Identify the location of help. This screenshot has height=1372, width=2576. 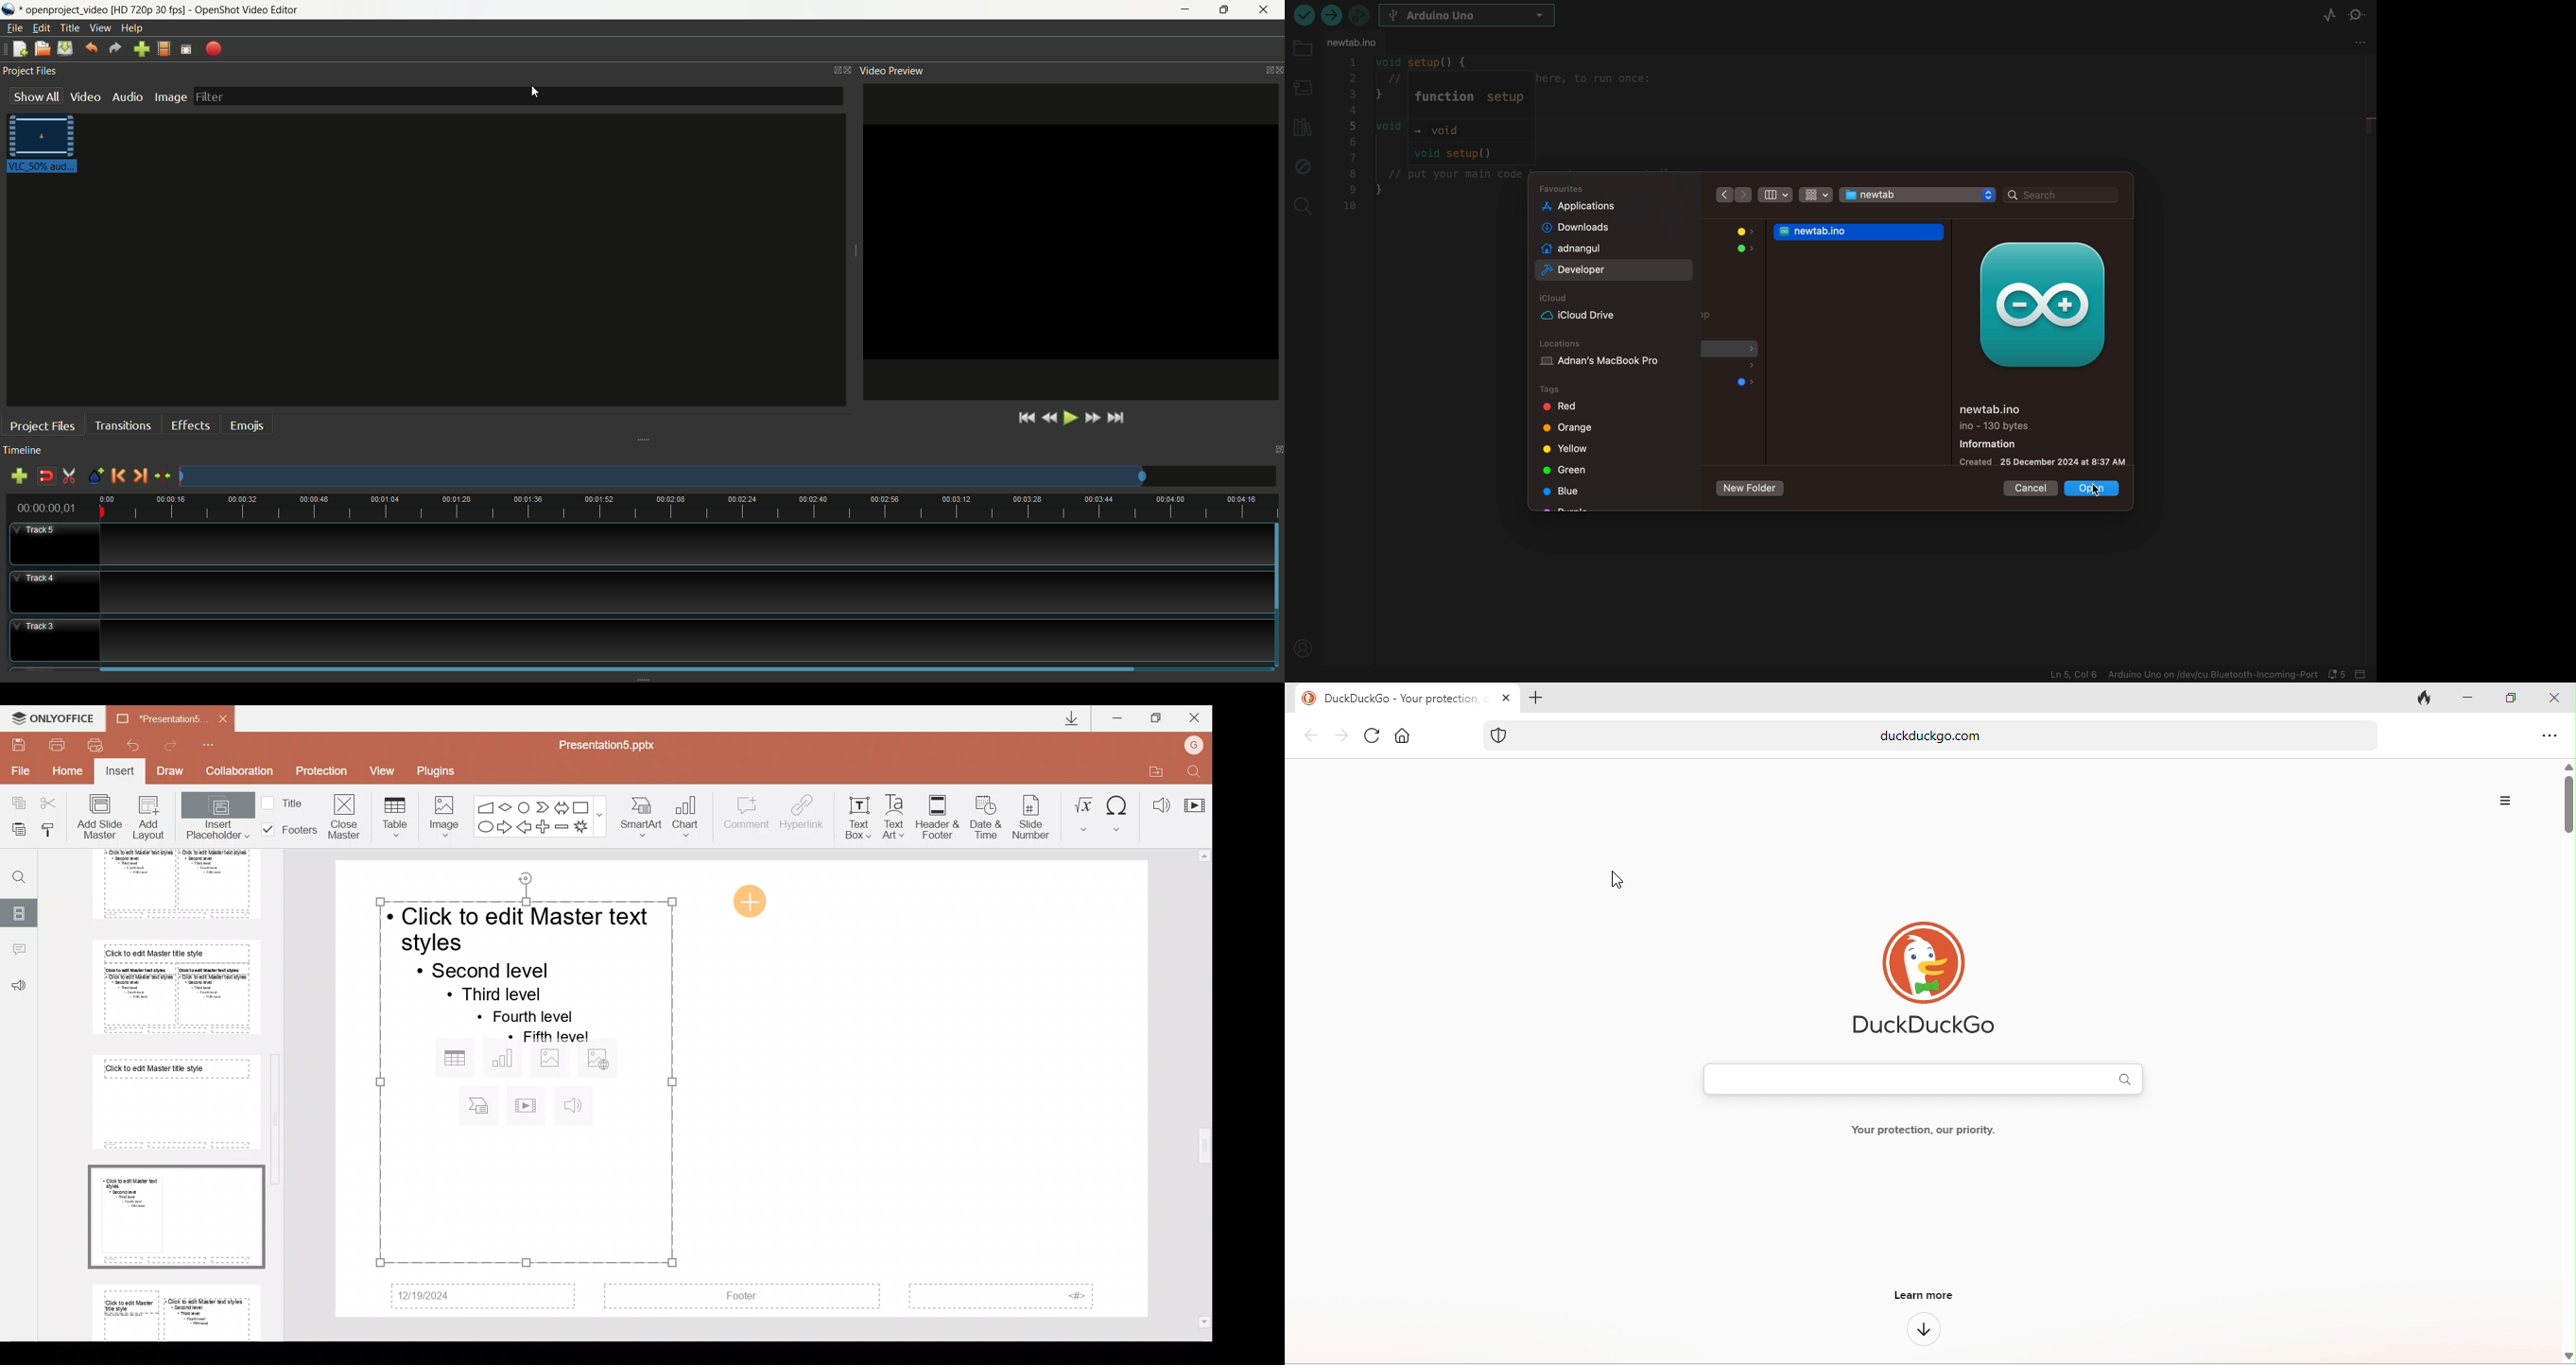
(134, 28).